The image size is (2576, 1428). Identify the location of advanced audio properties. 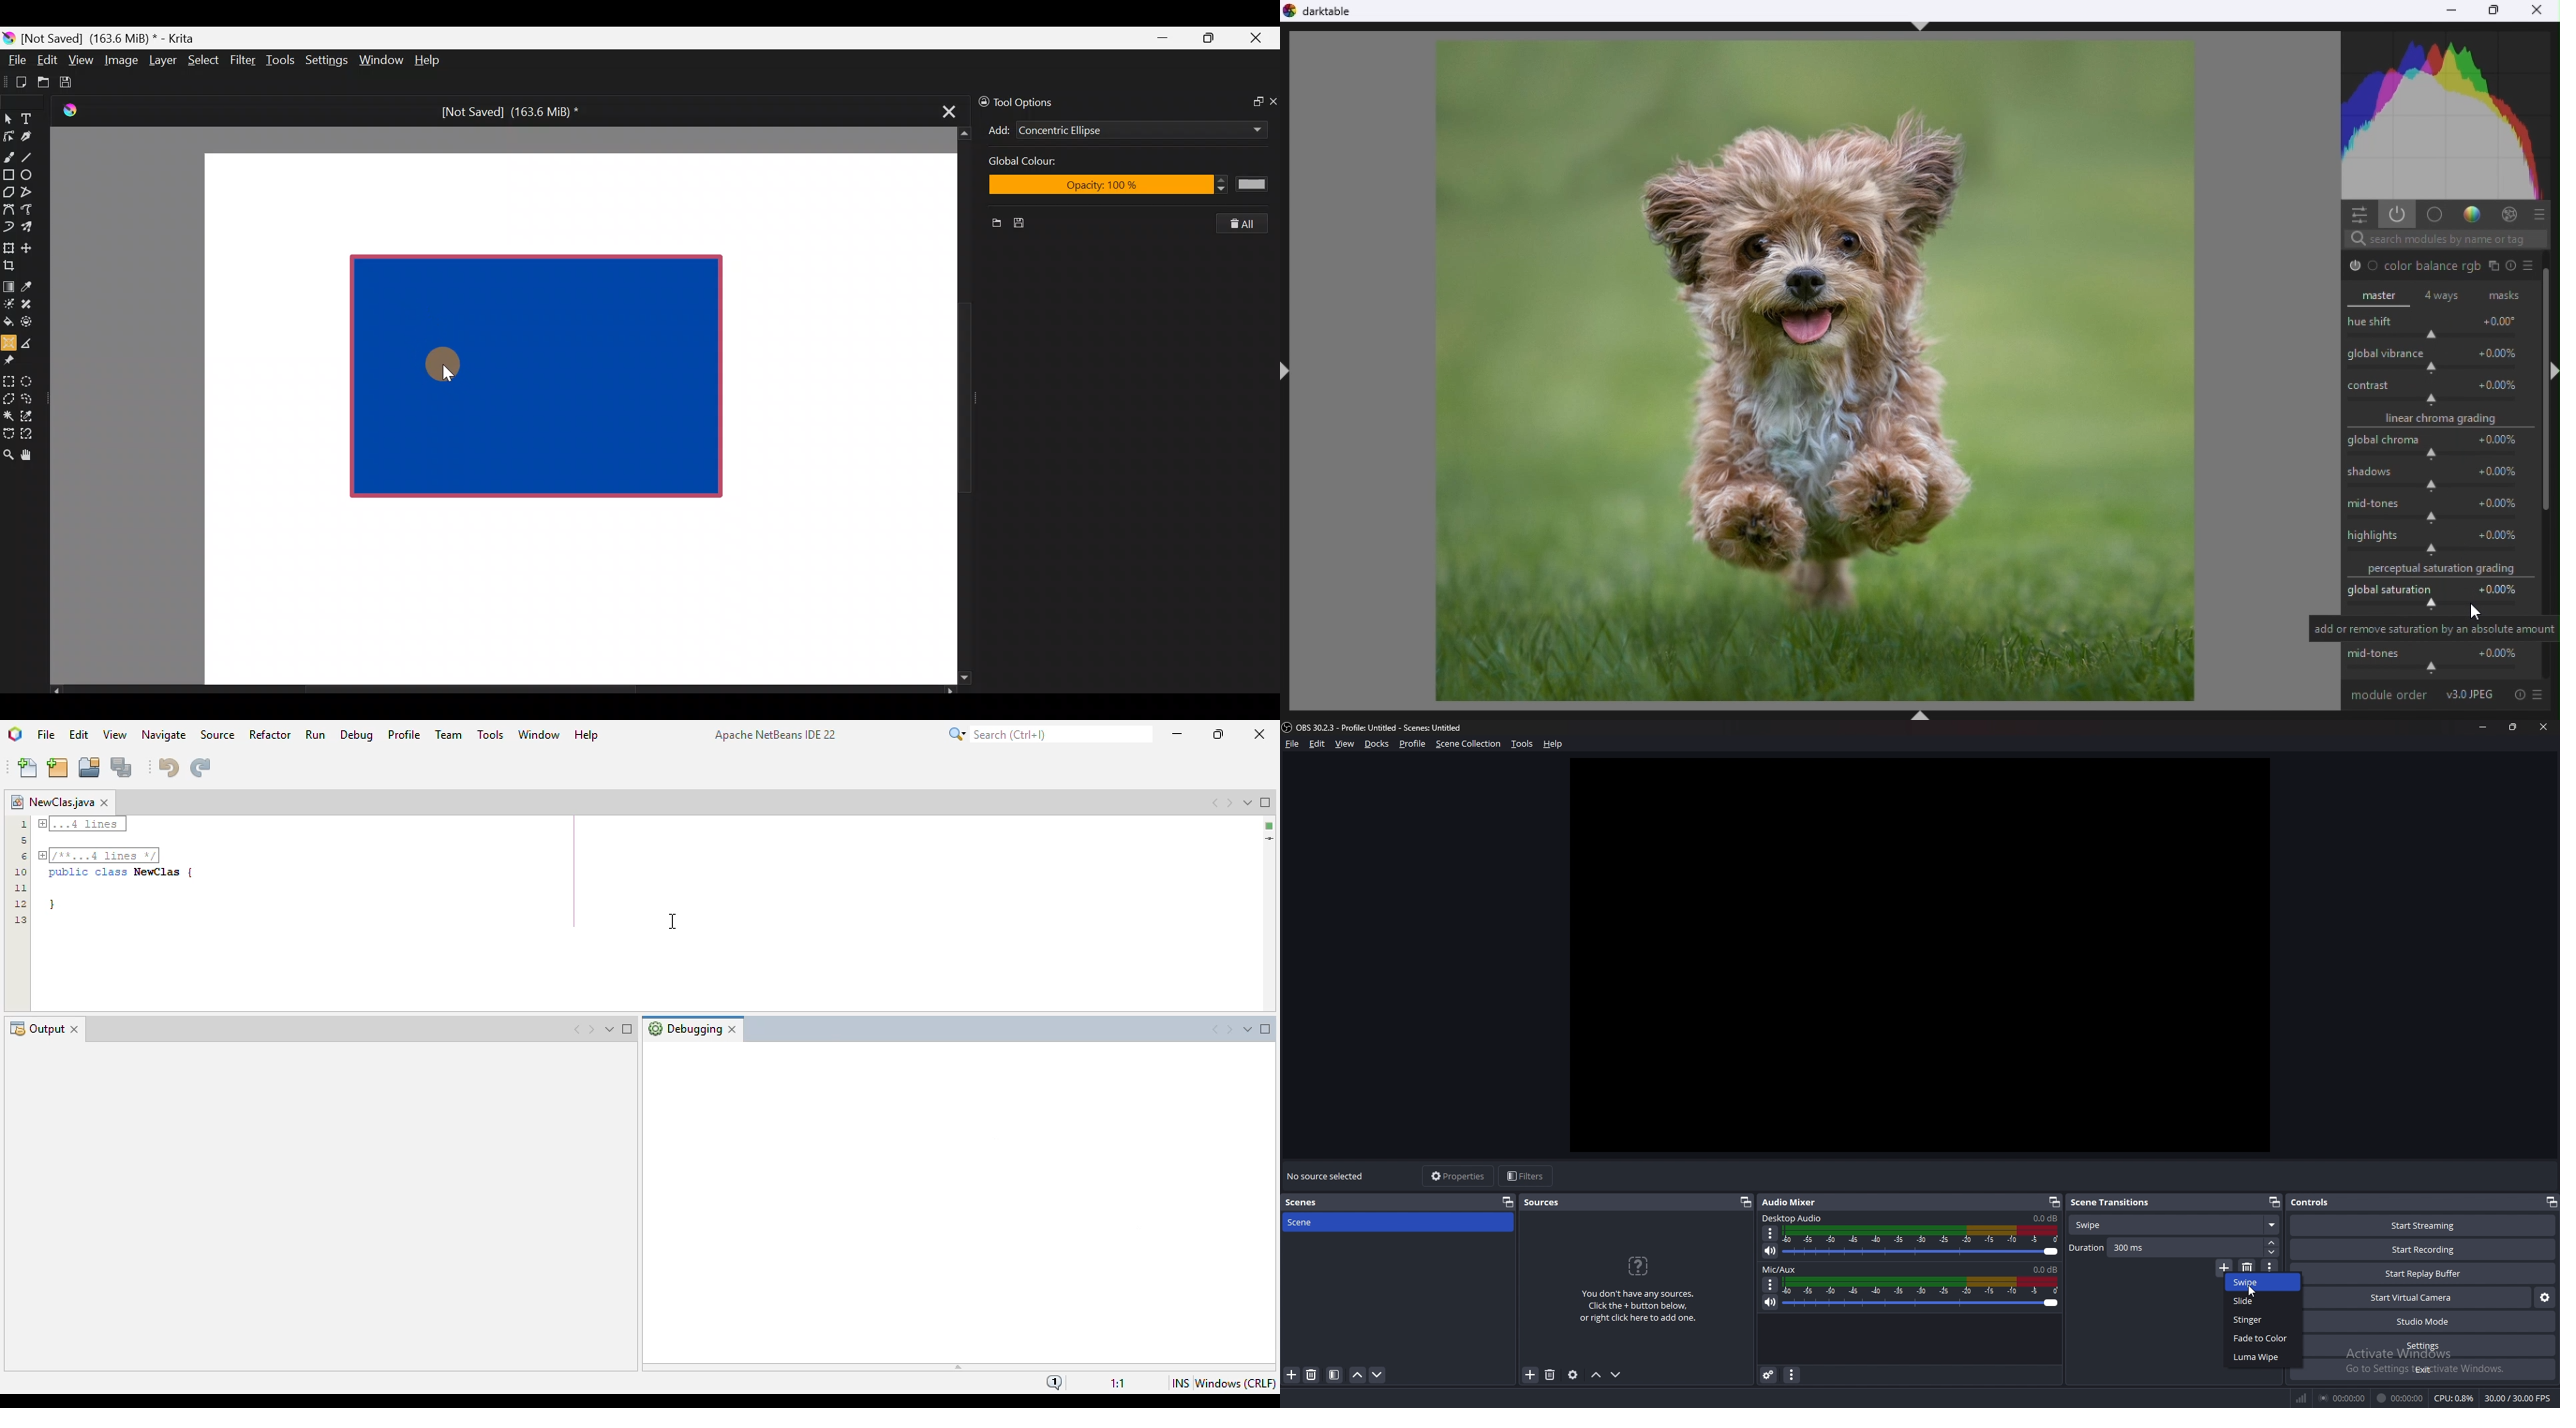
(1769, 1375).